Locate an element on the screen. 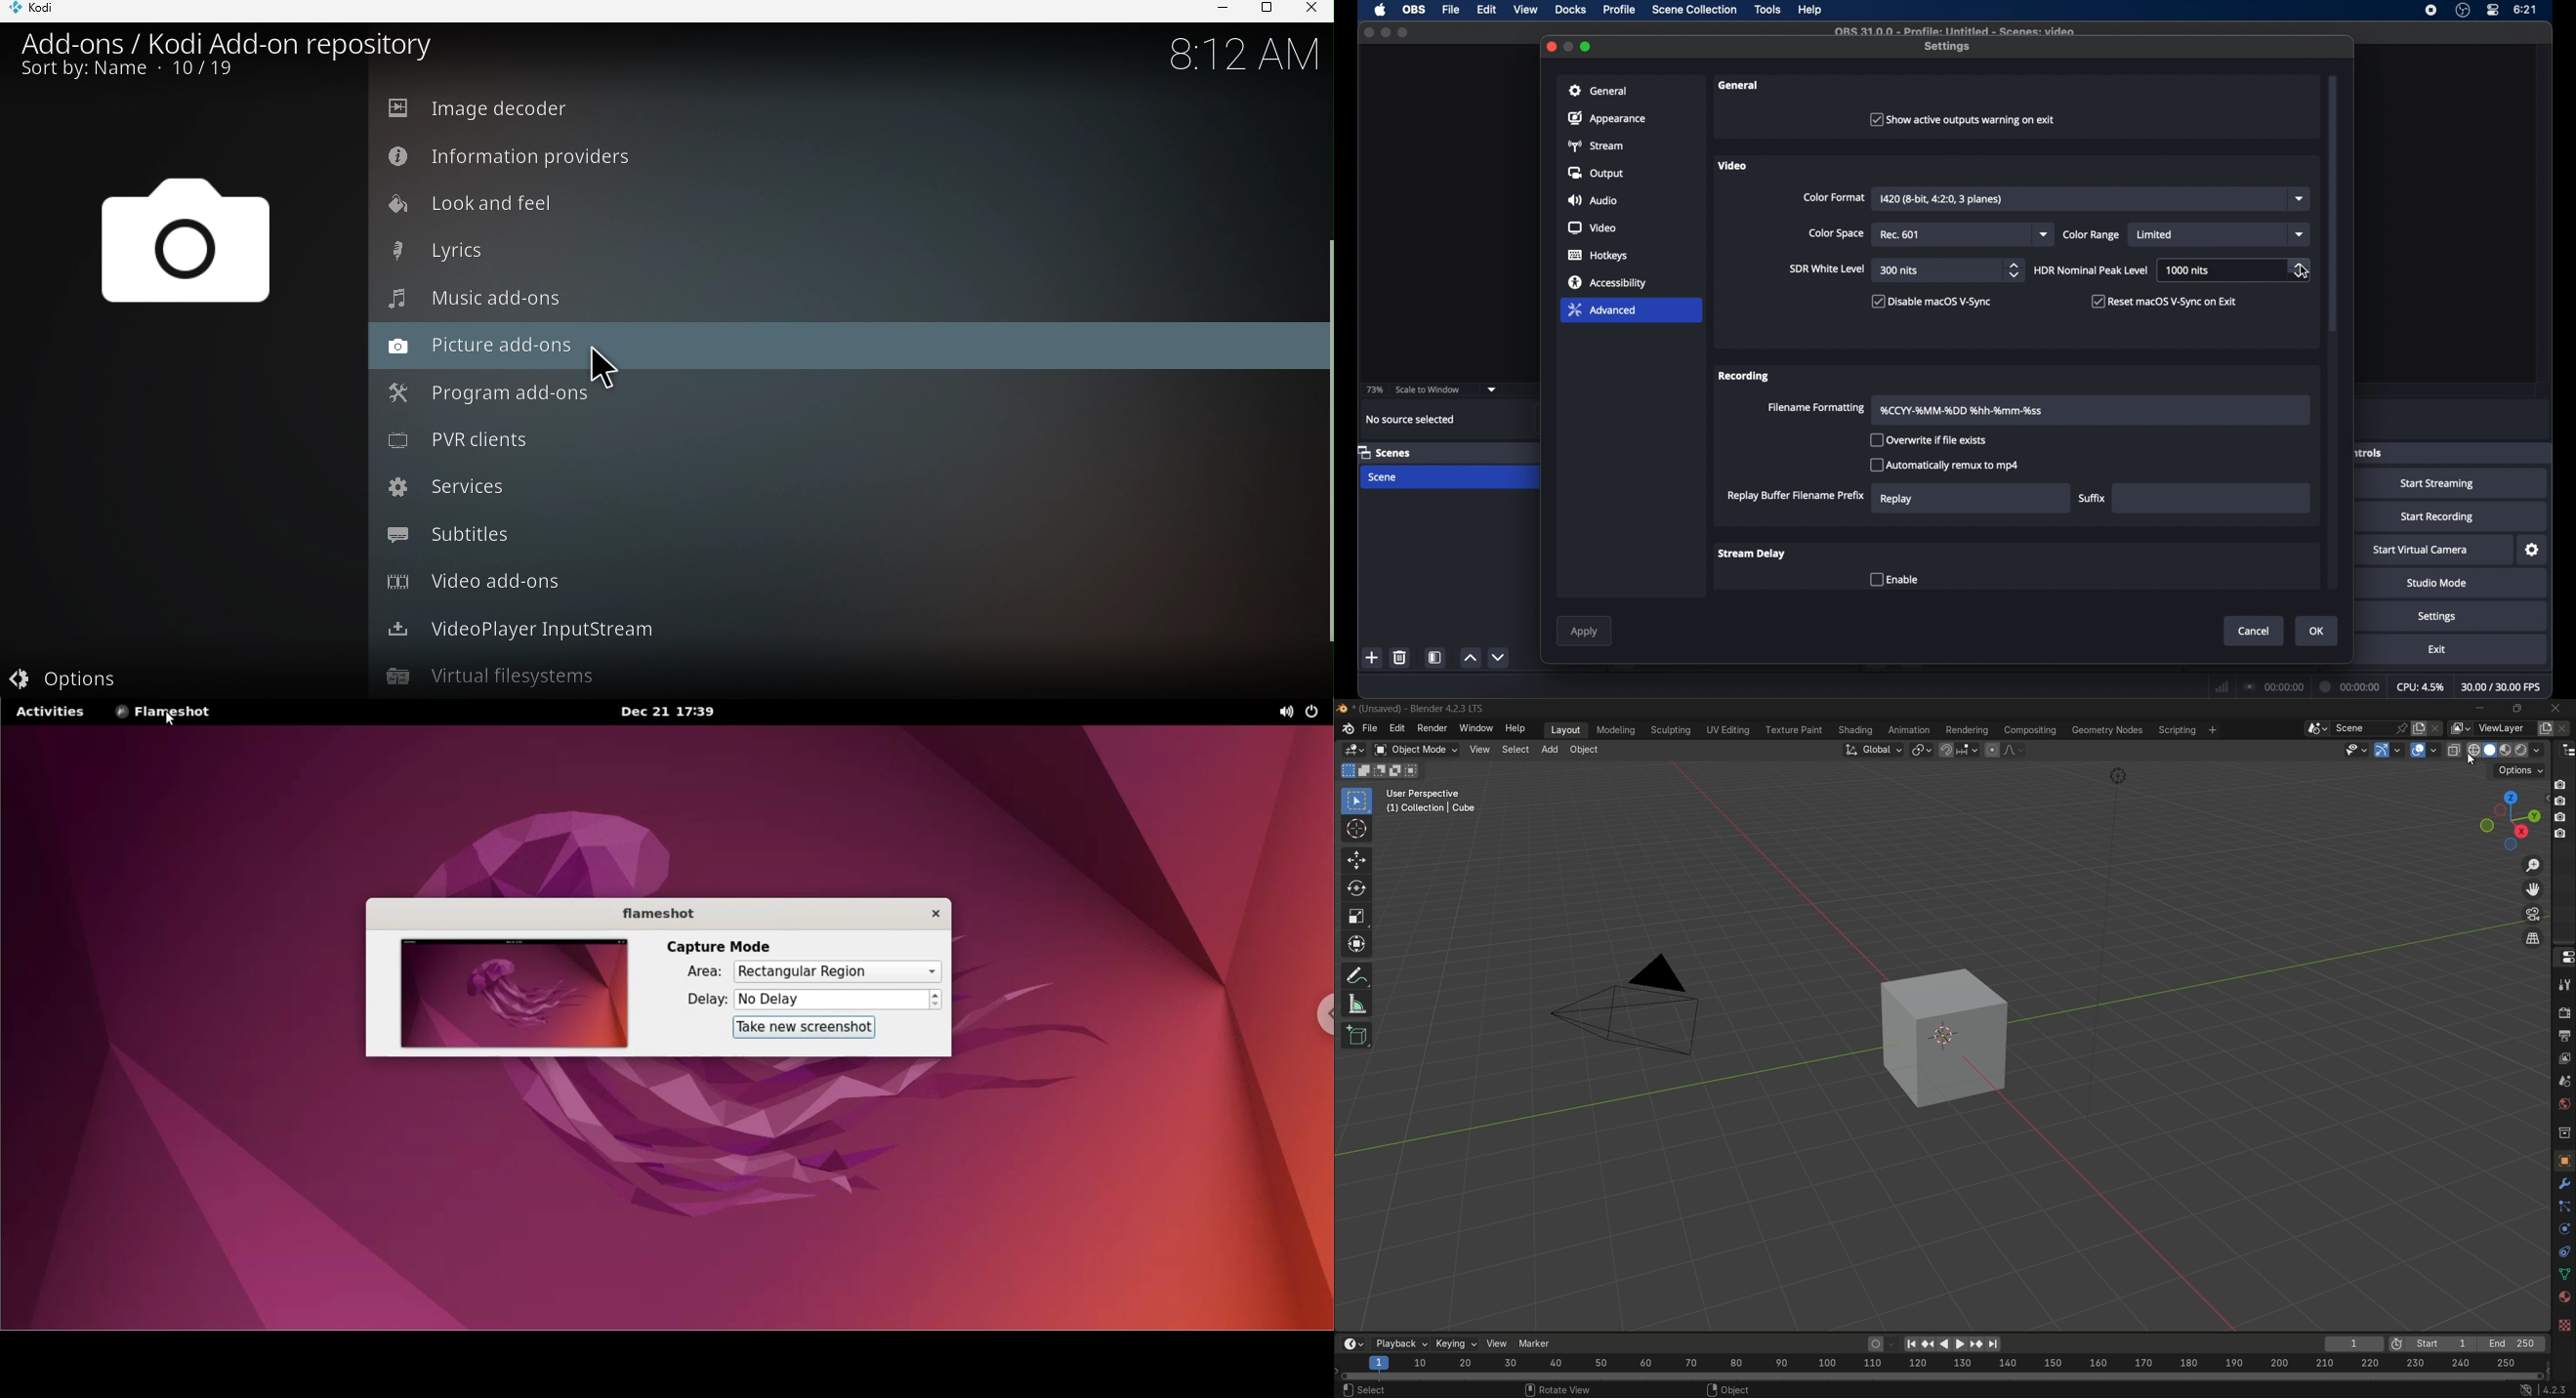 The width and height of the screenshot is (2576, 1400). move the view is located at coordinates (2535, 890).